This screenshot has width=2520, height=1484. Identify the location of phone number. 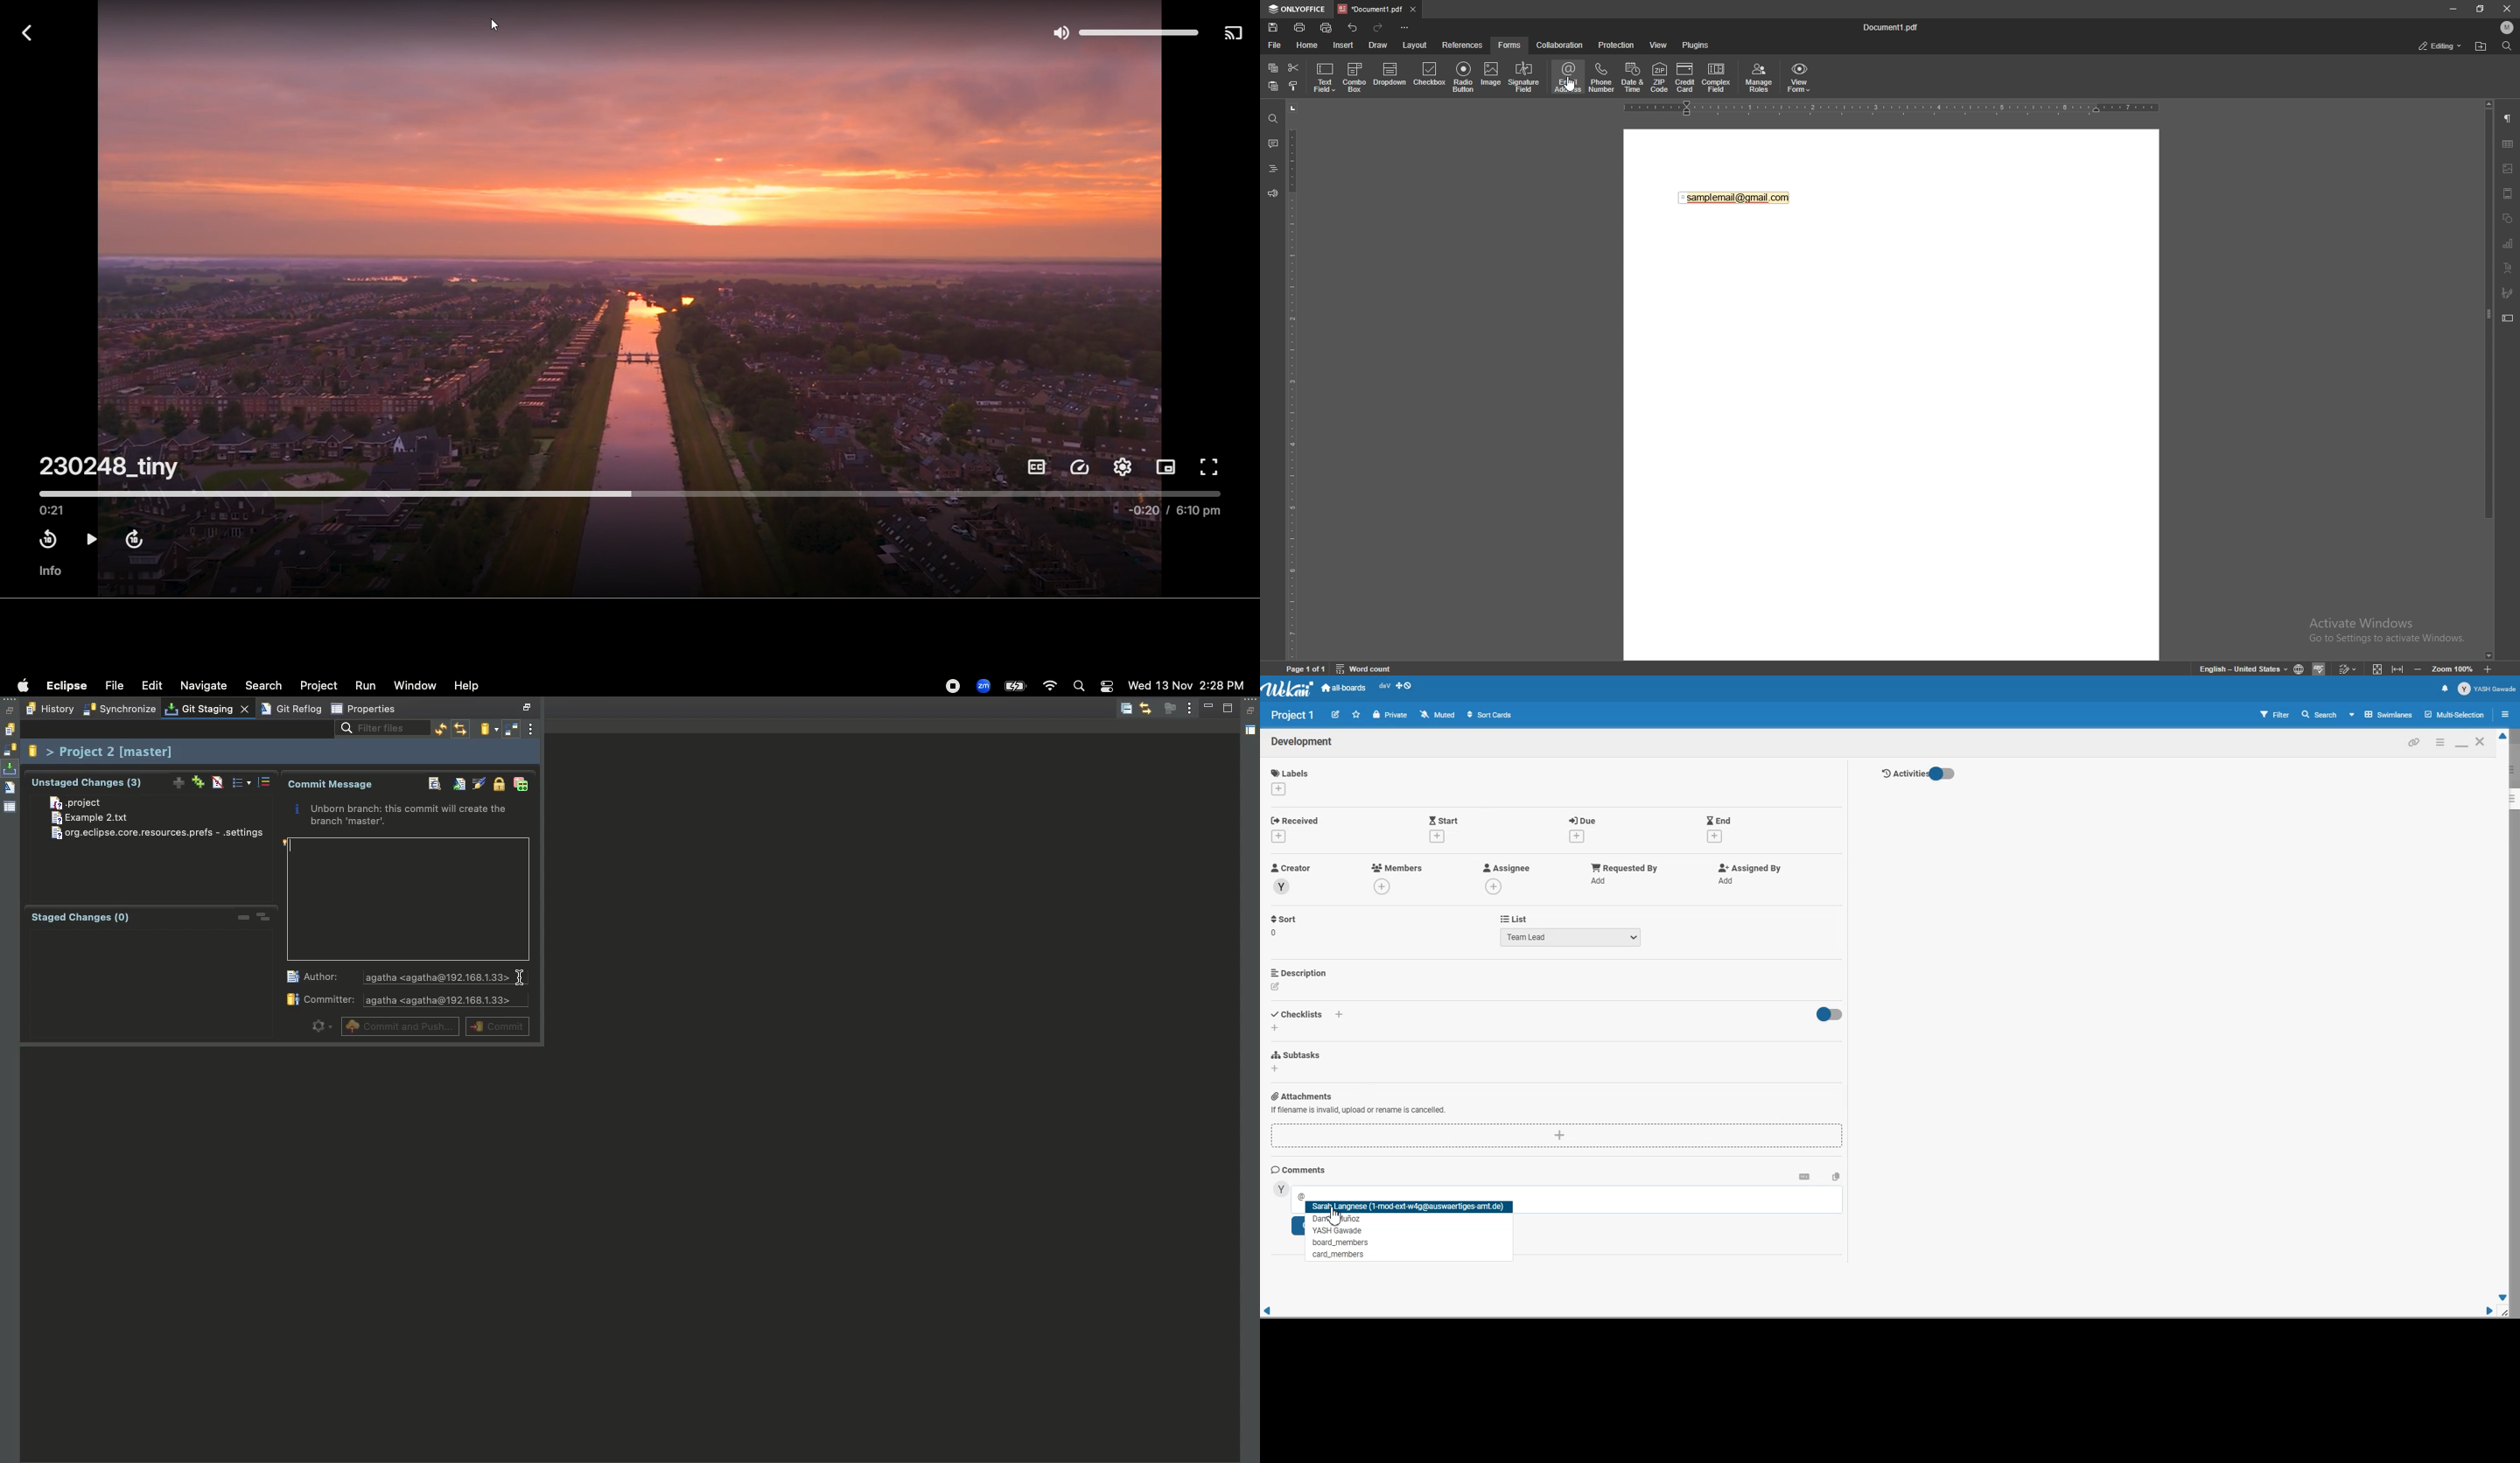
(1601, 78).